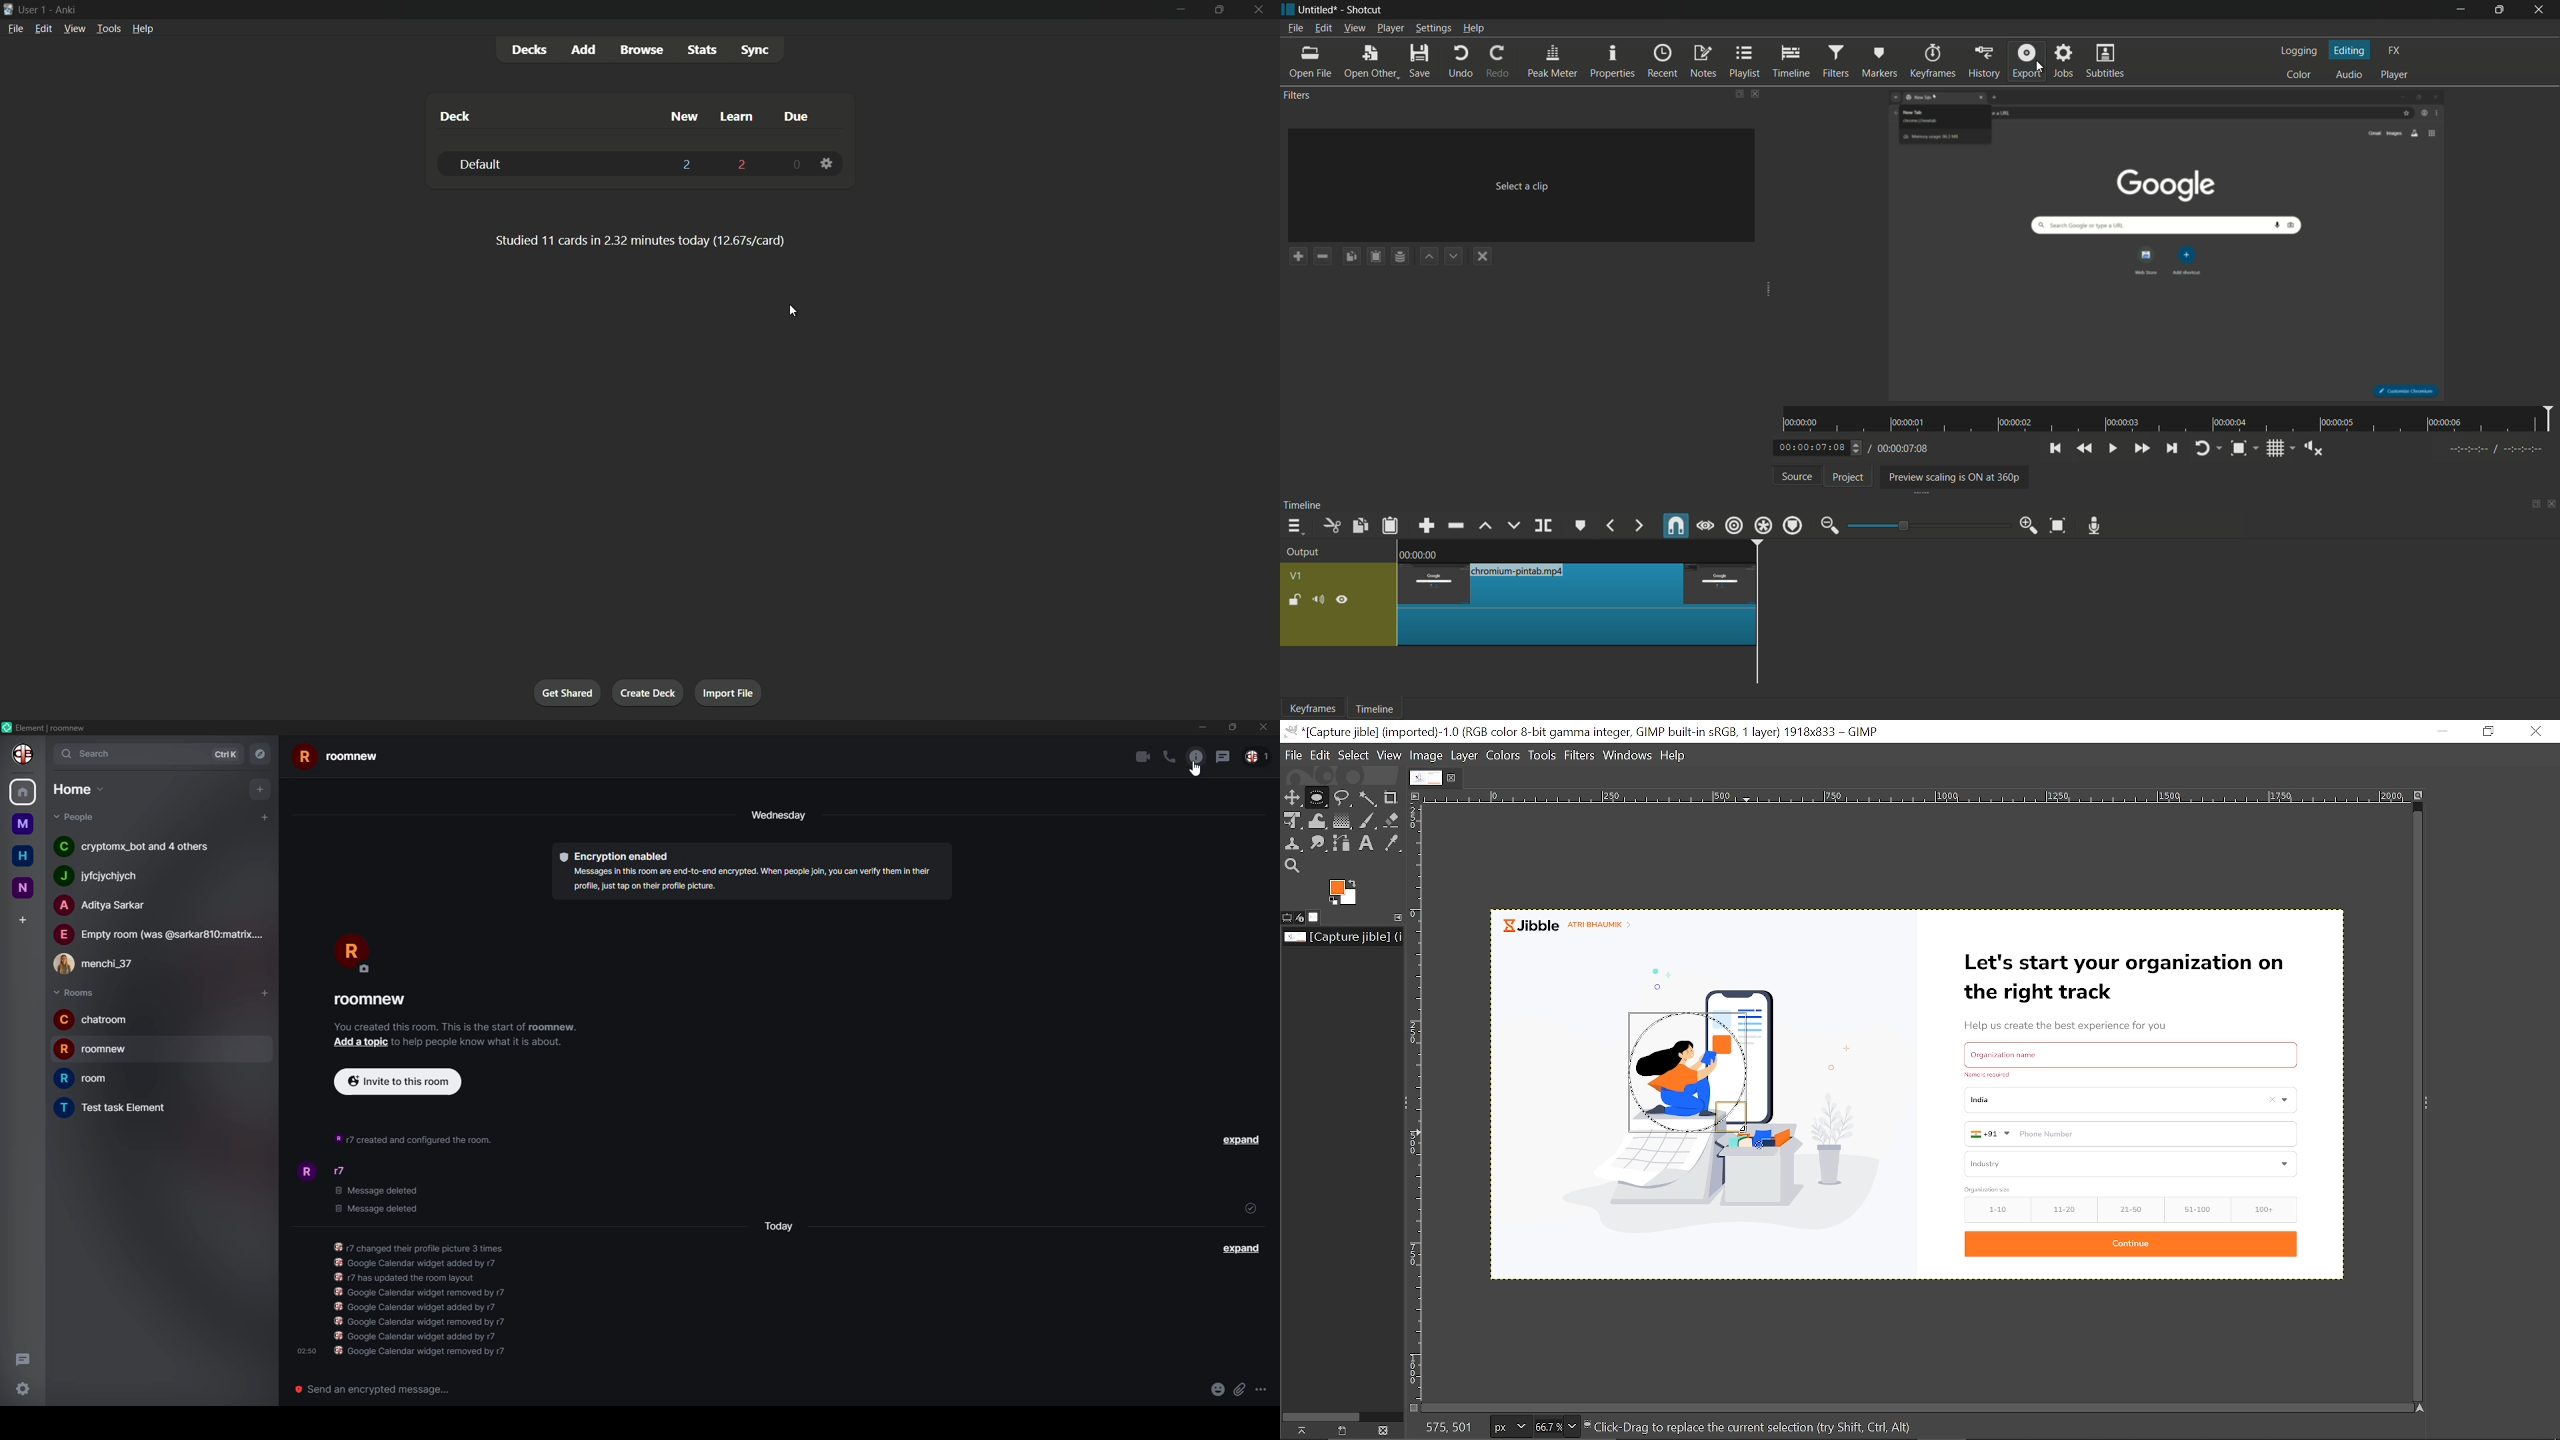  I want to click on help menu, so click(143, 29).